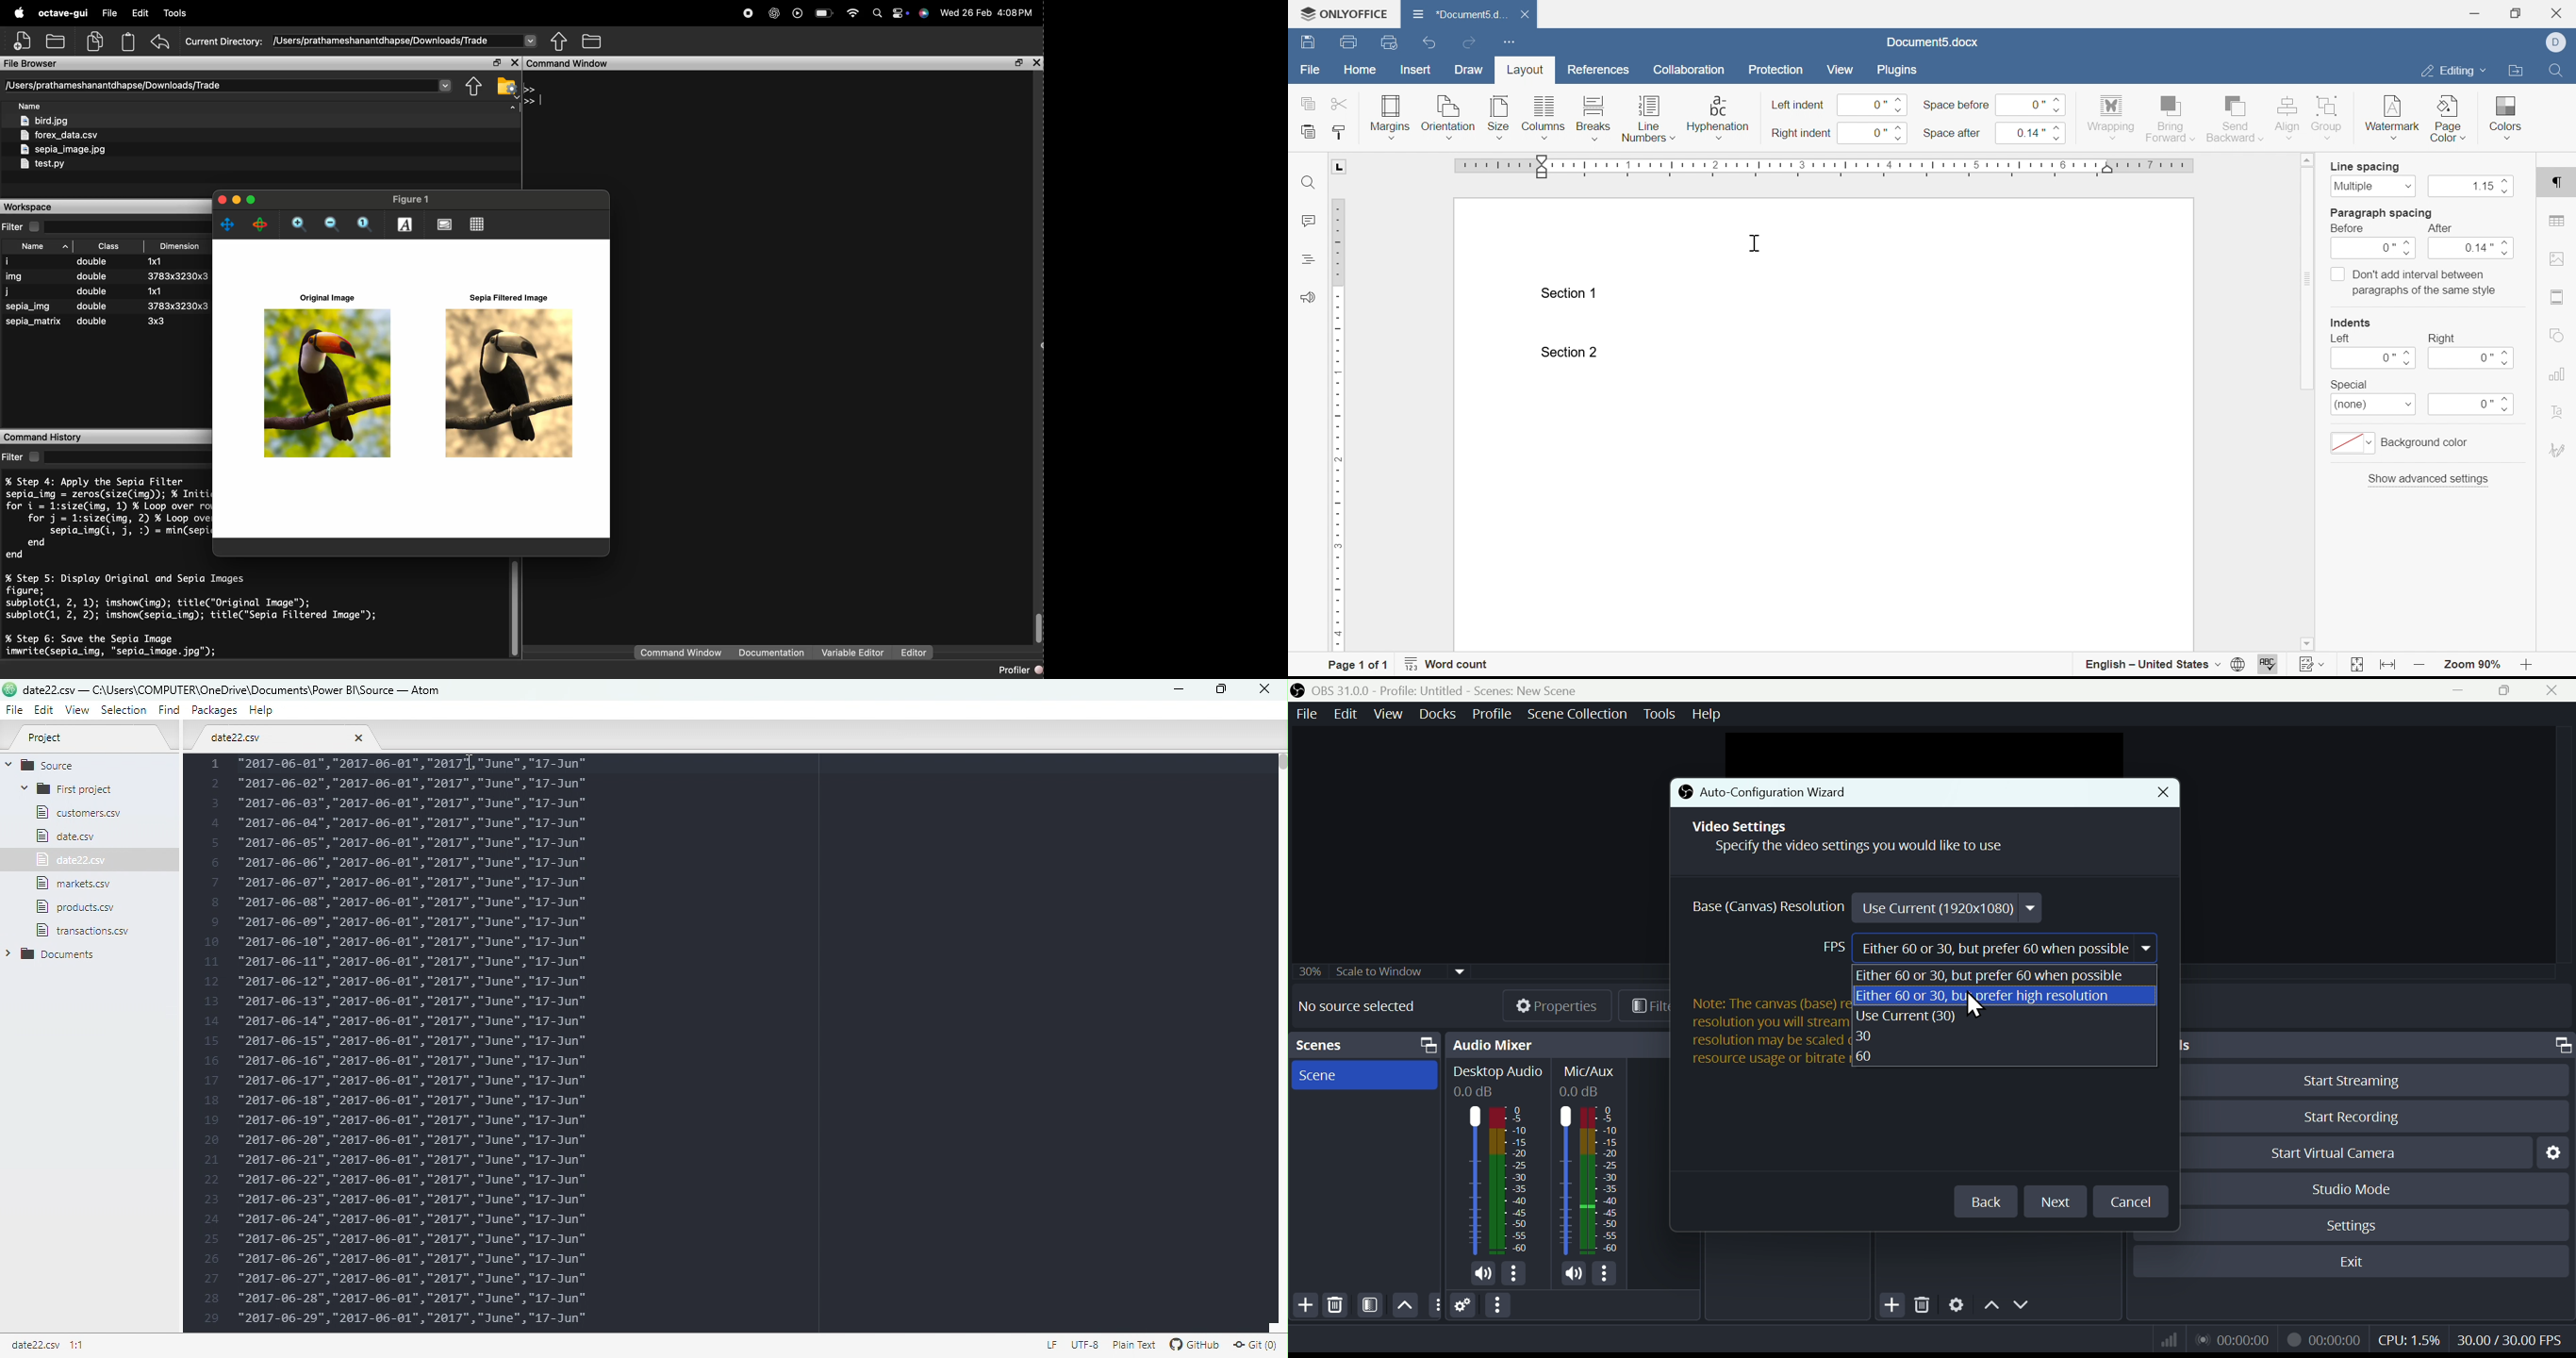  Describe the element at coordinates (2232, 1339) in the screenshot. I see `Audio recorder` at that location.